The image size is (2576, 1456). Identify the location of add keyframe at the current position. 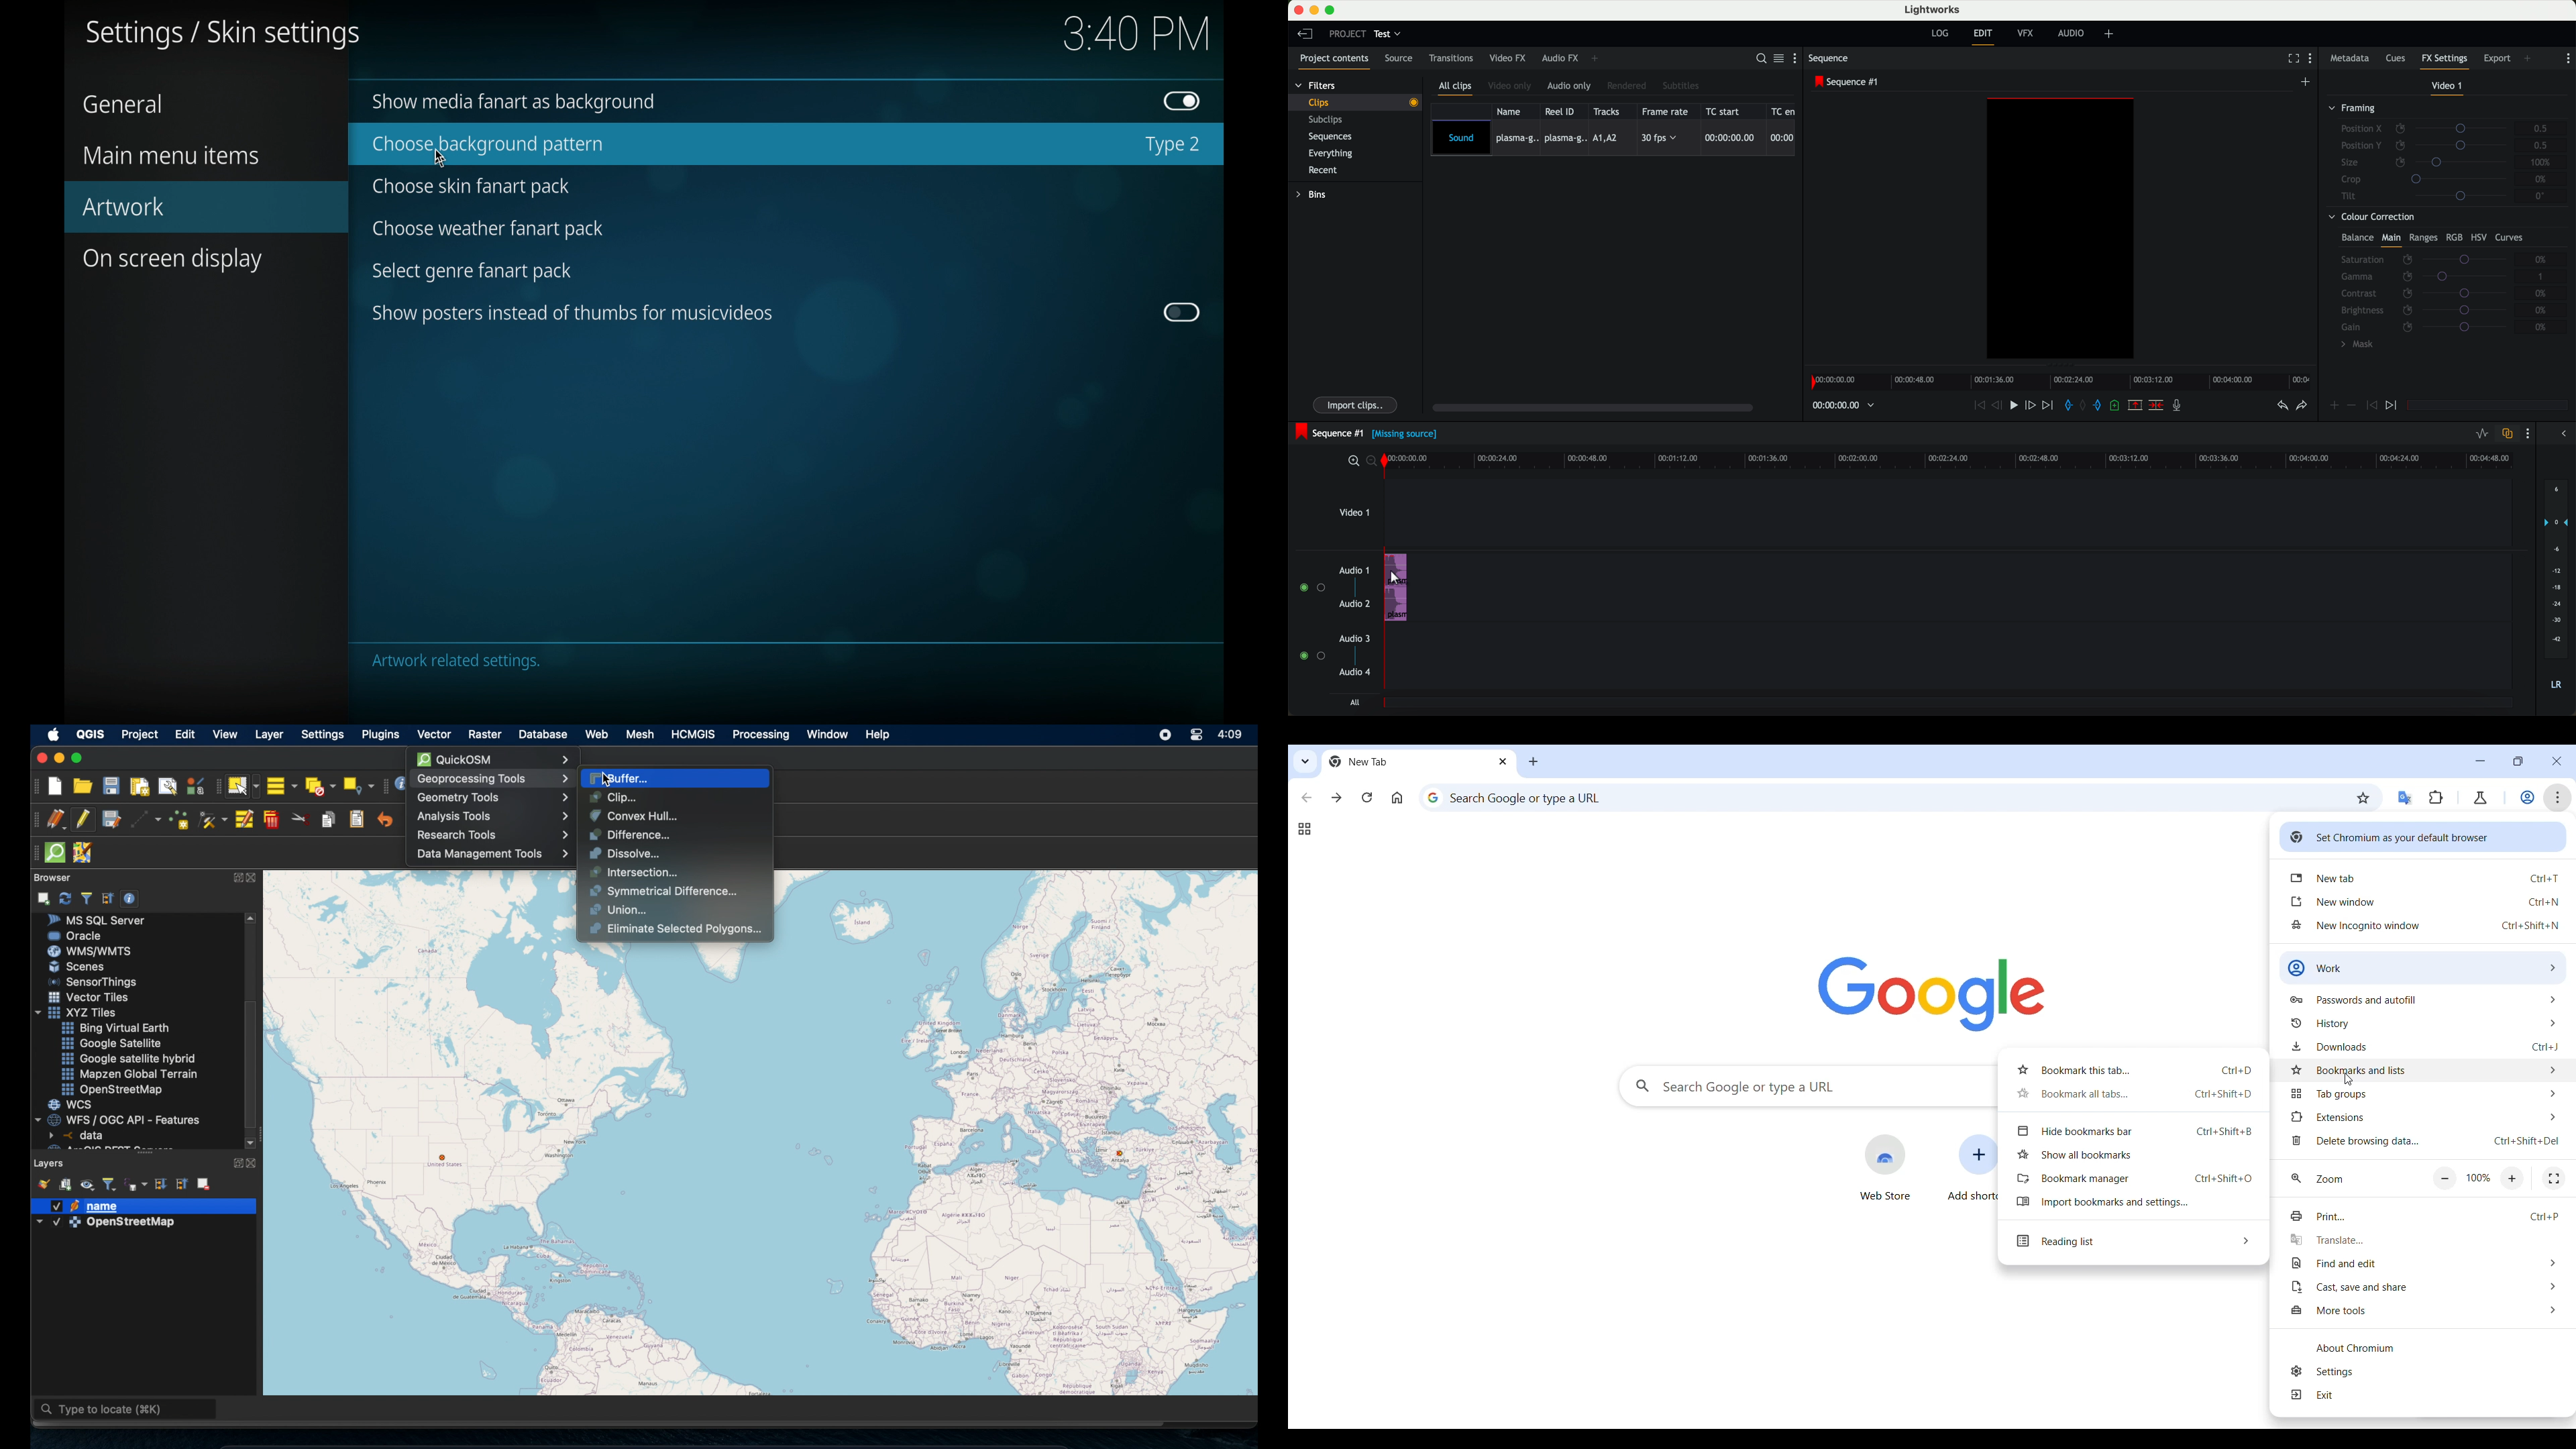
(2334, 406).